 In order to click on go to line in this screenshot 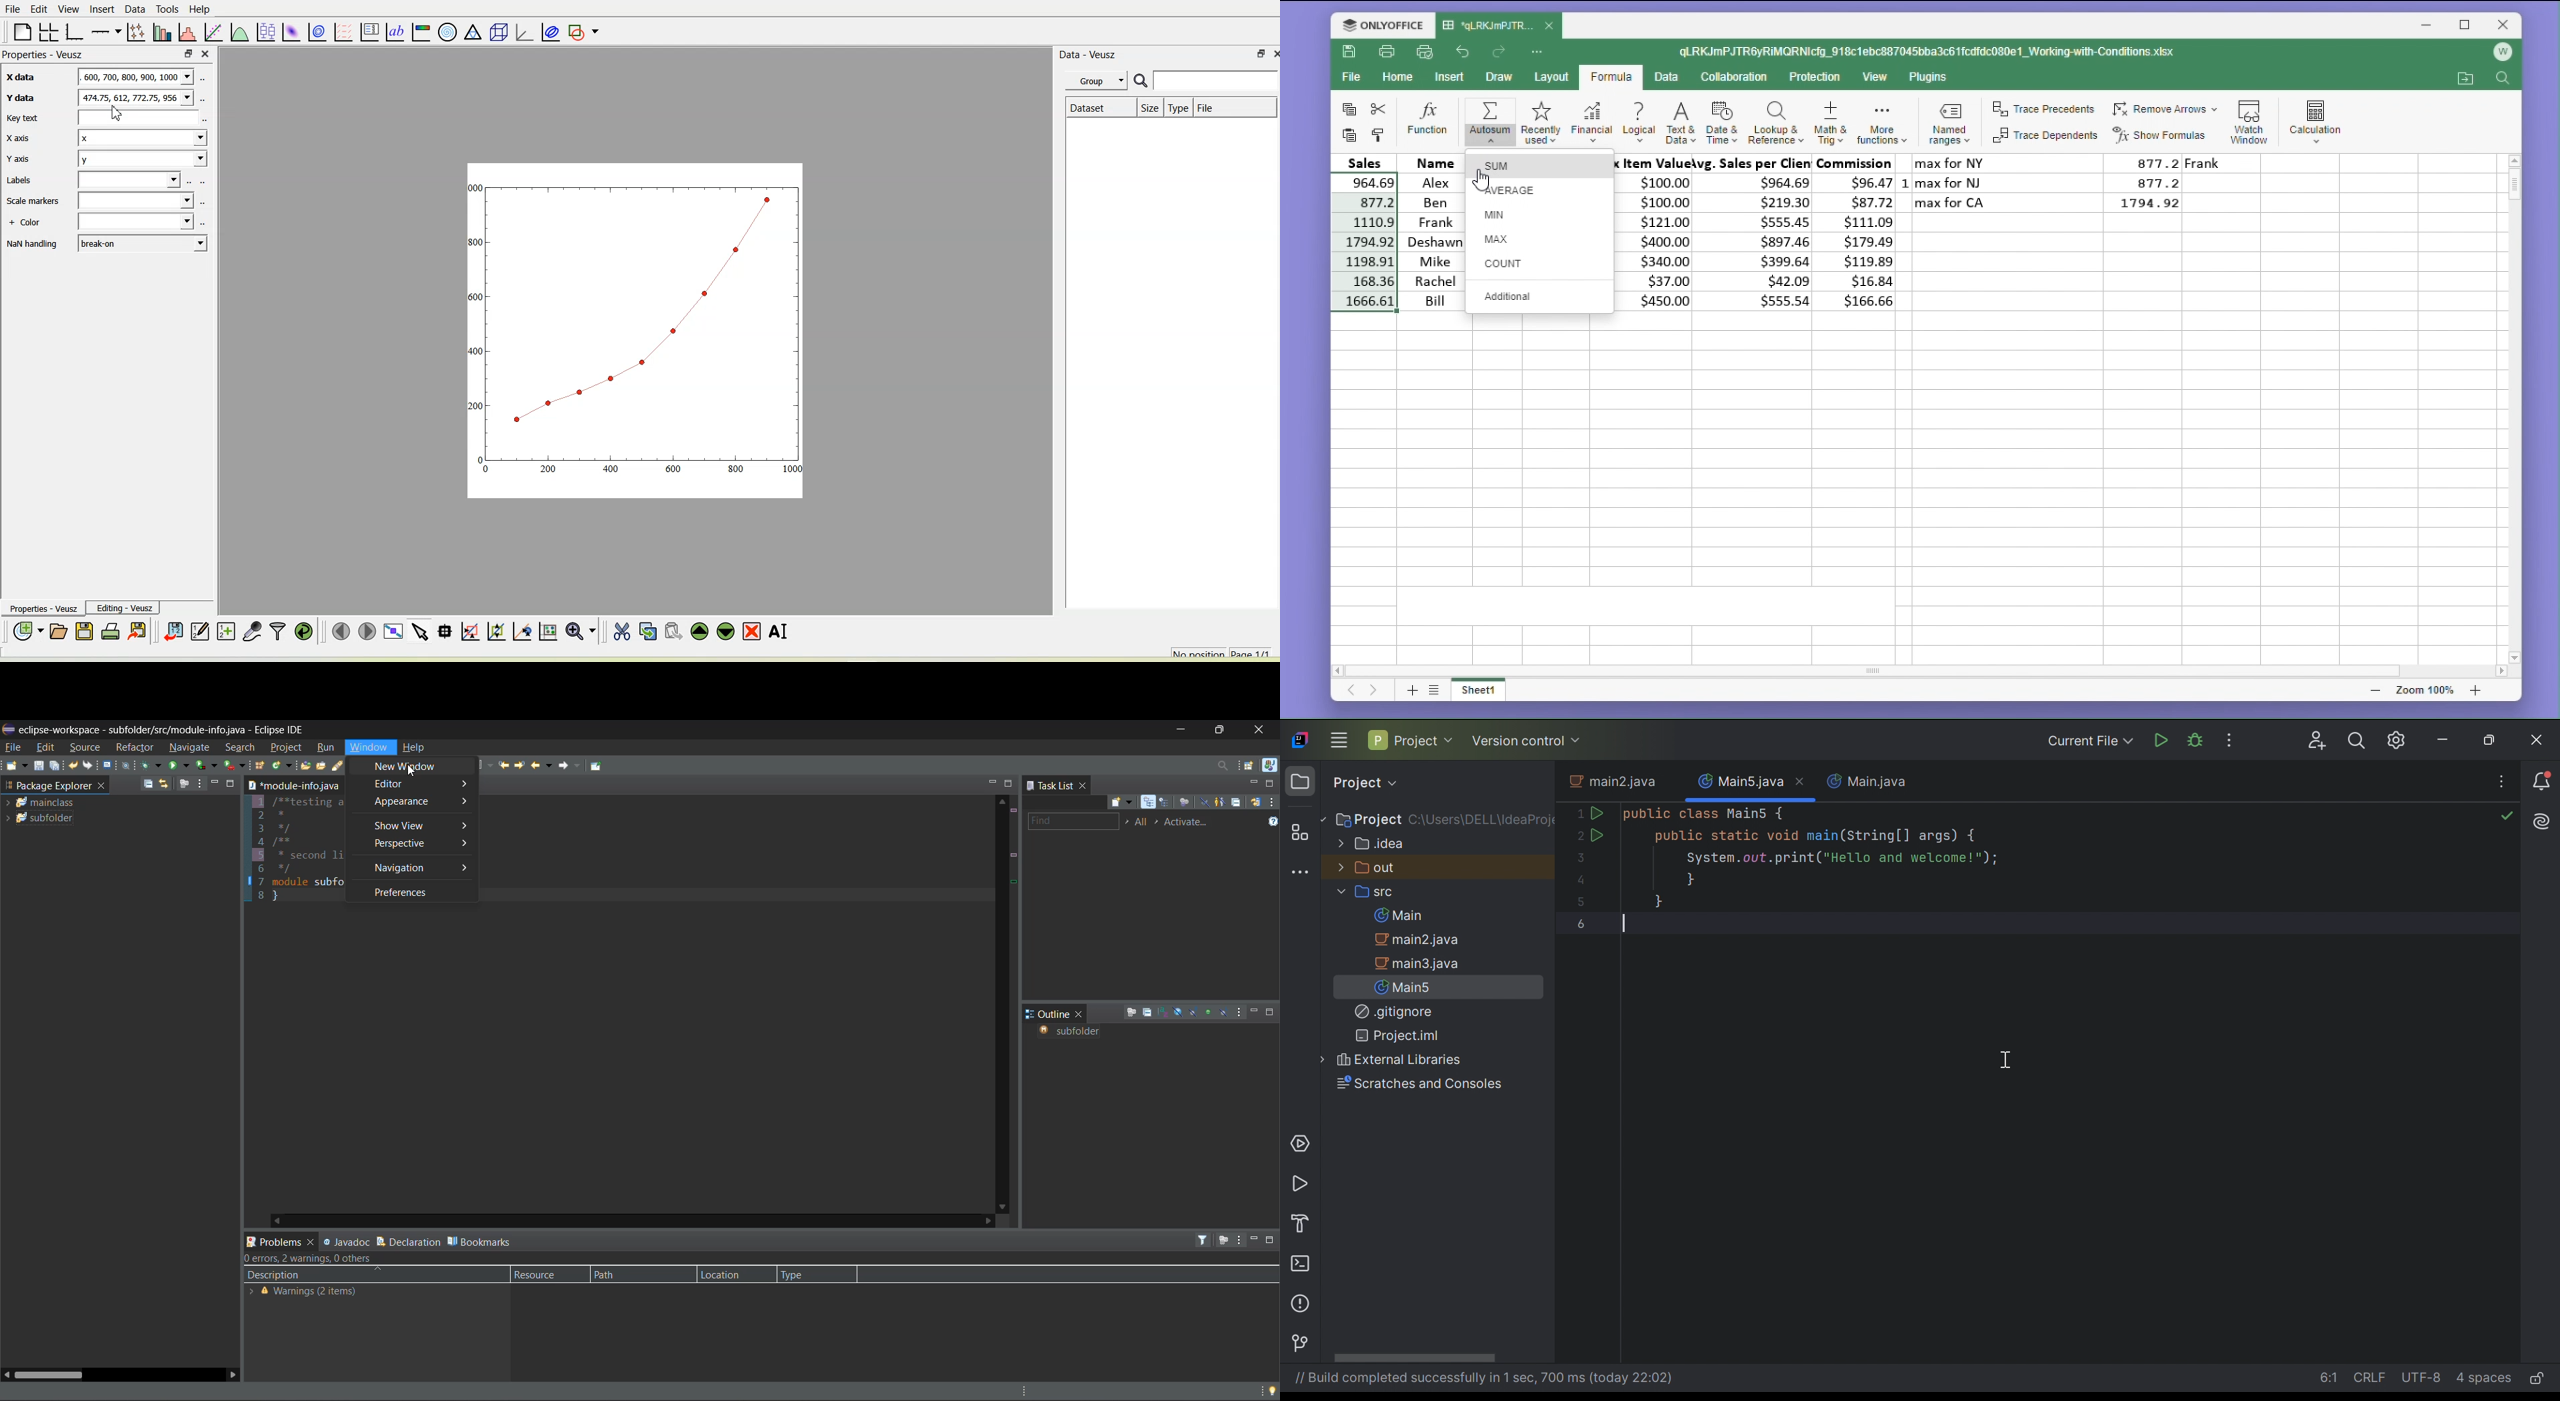, I will do `click(2330, 1376)`.